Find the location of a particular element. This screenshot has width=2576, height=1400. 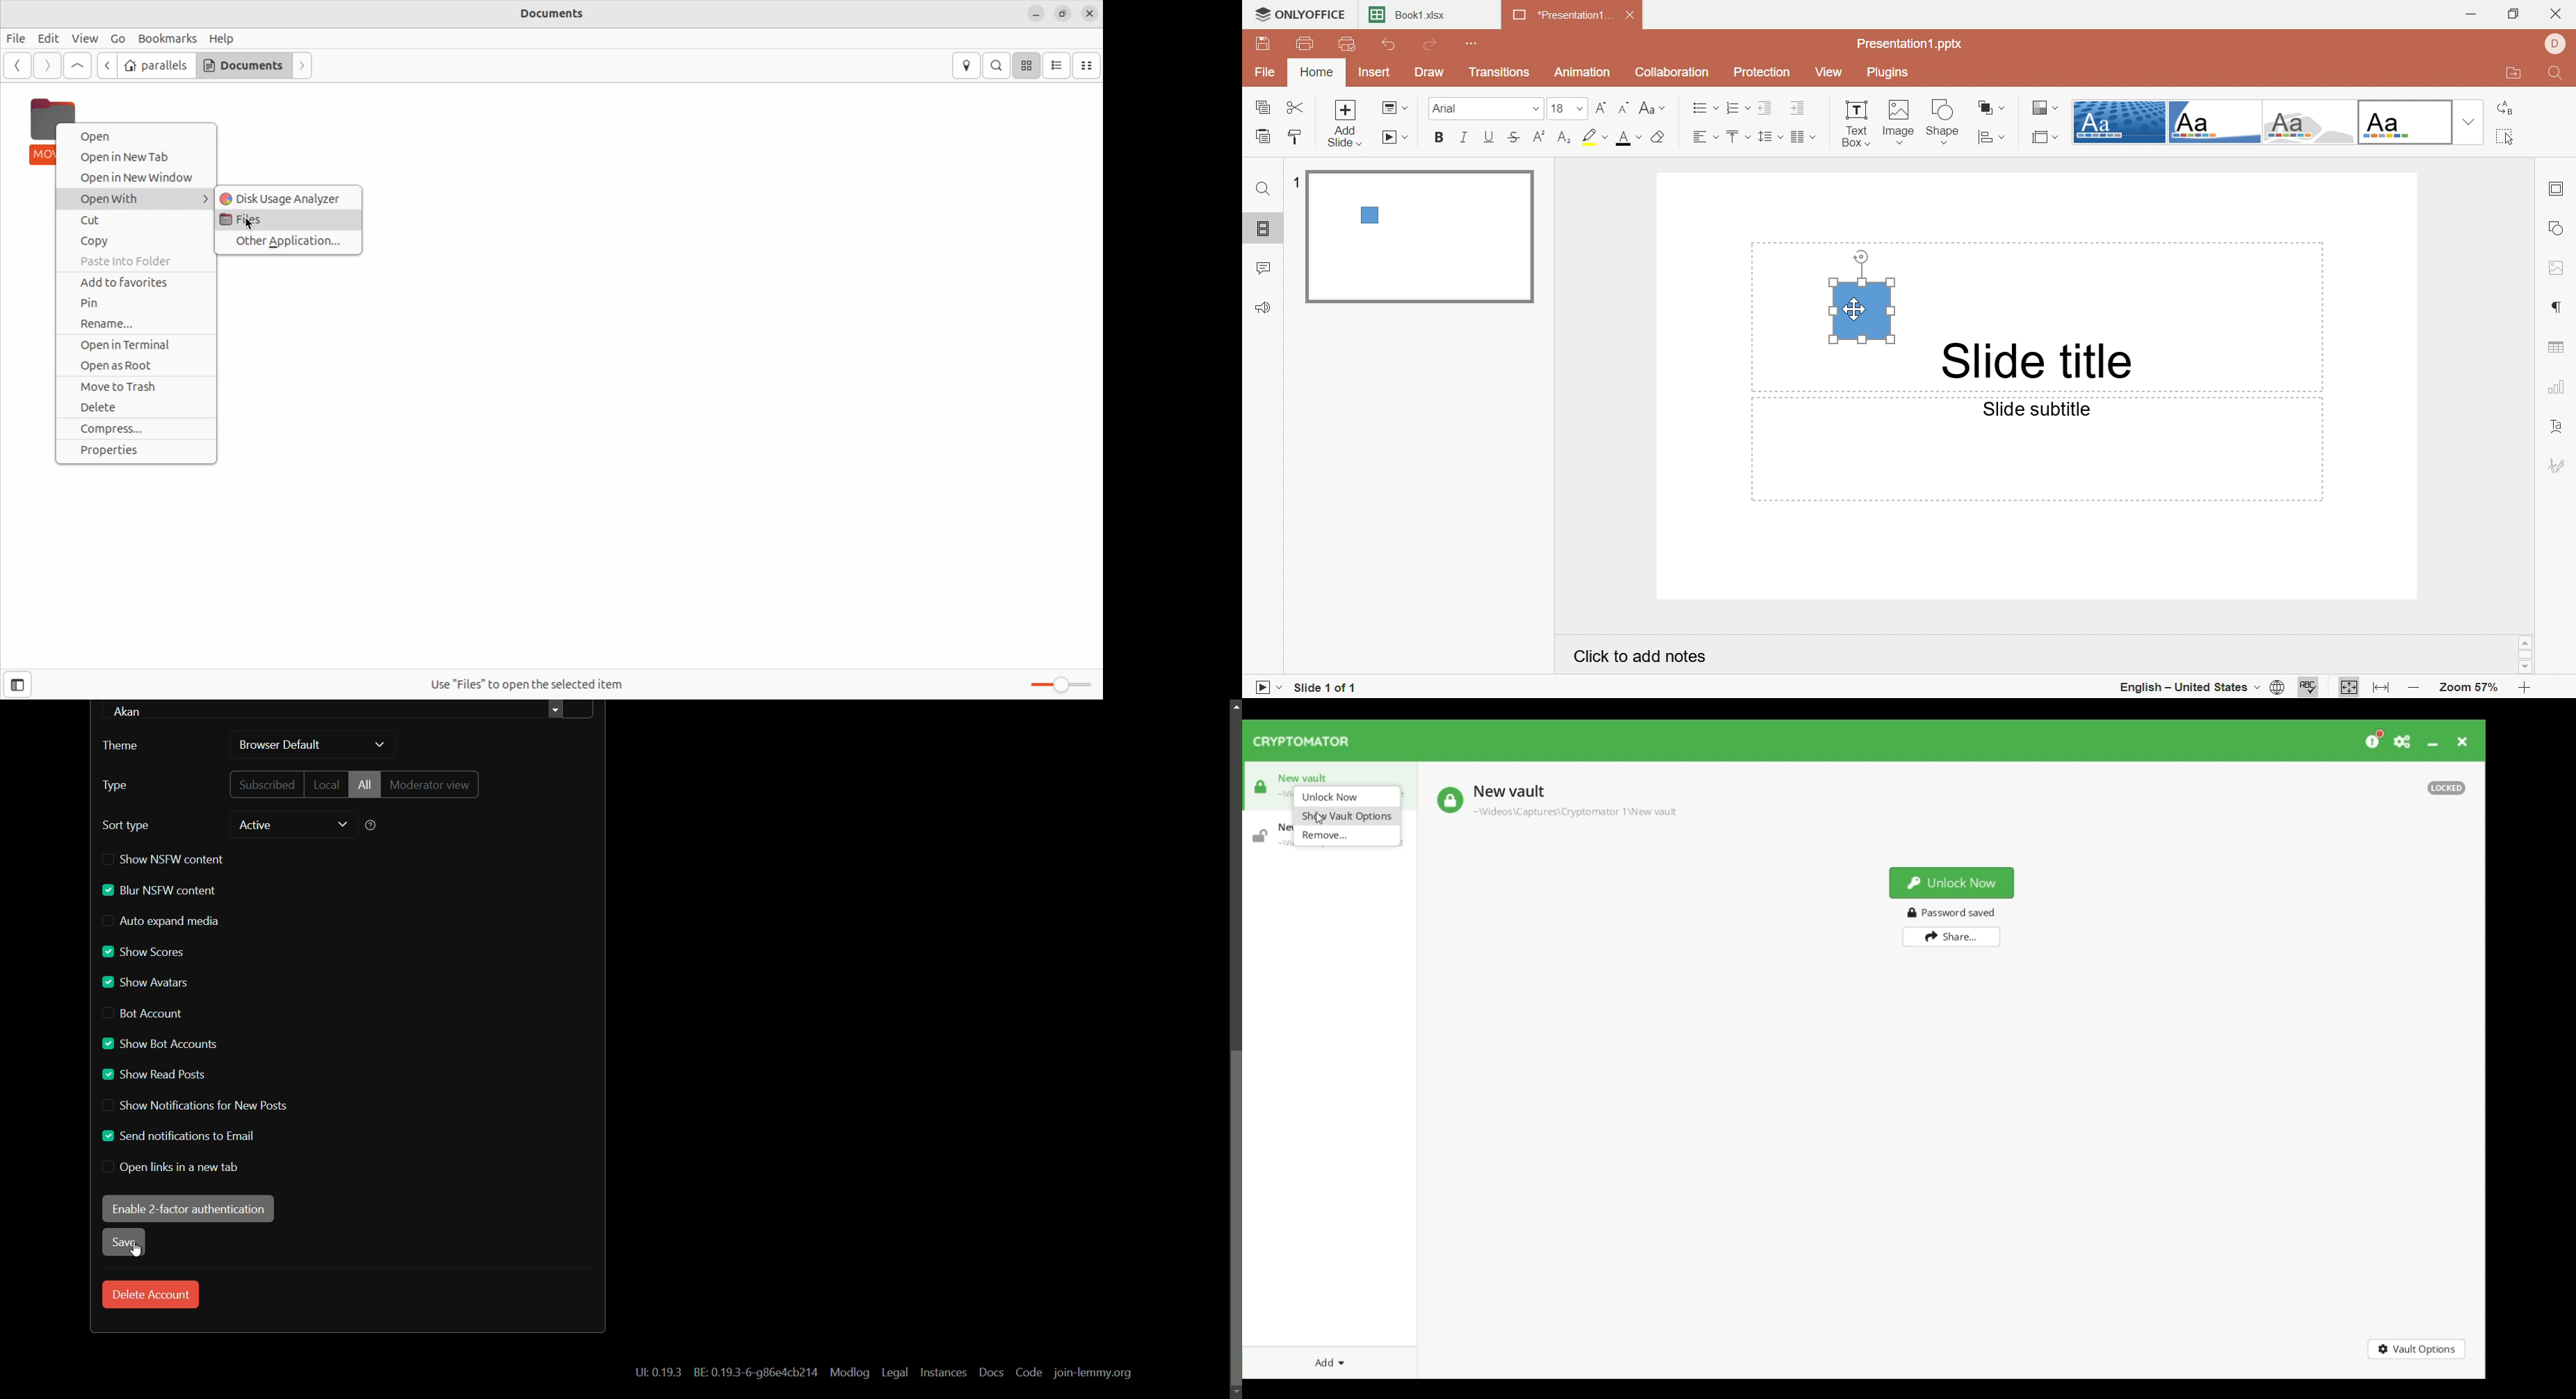

Slide 1 of 1 is located at coordinates (1330, 688).